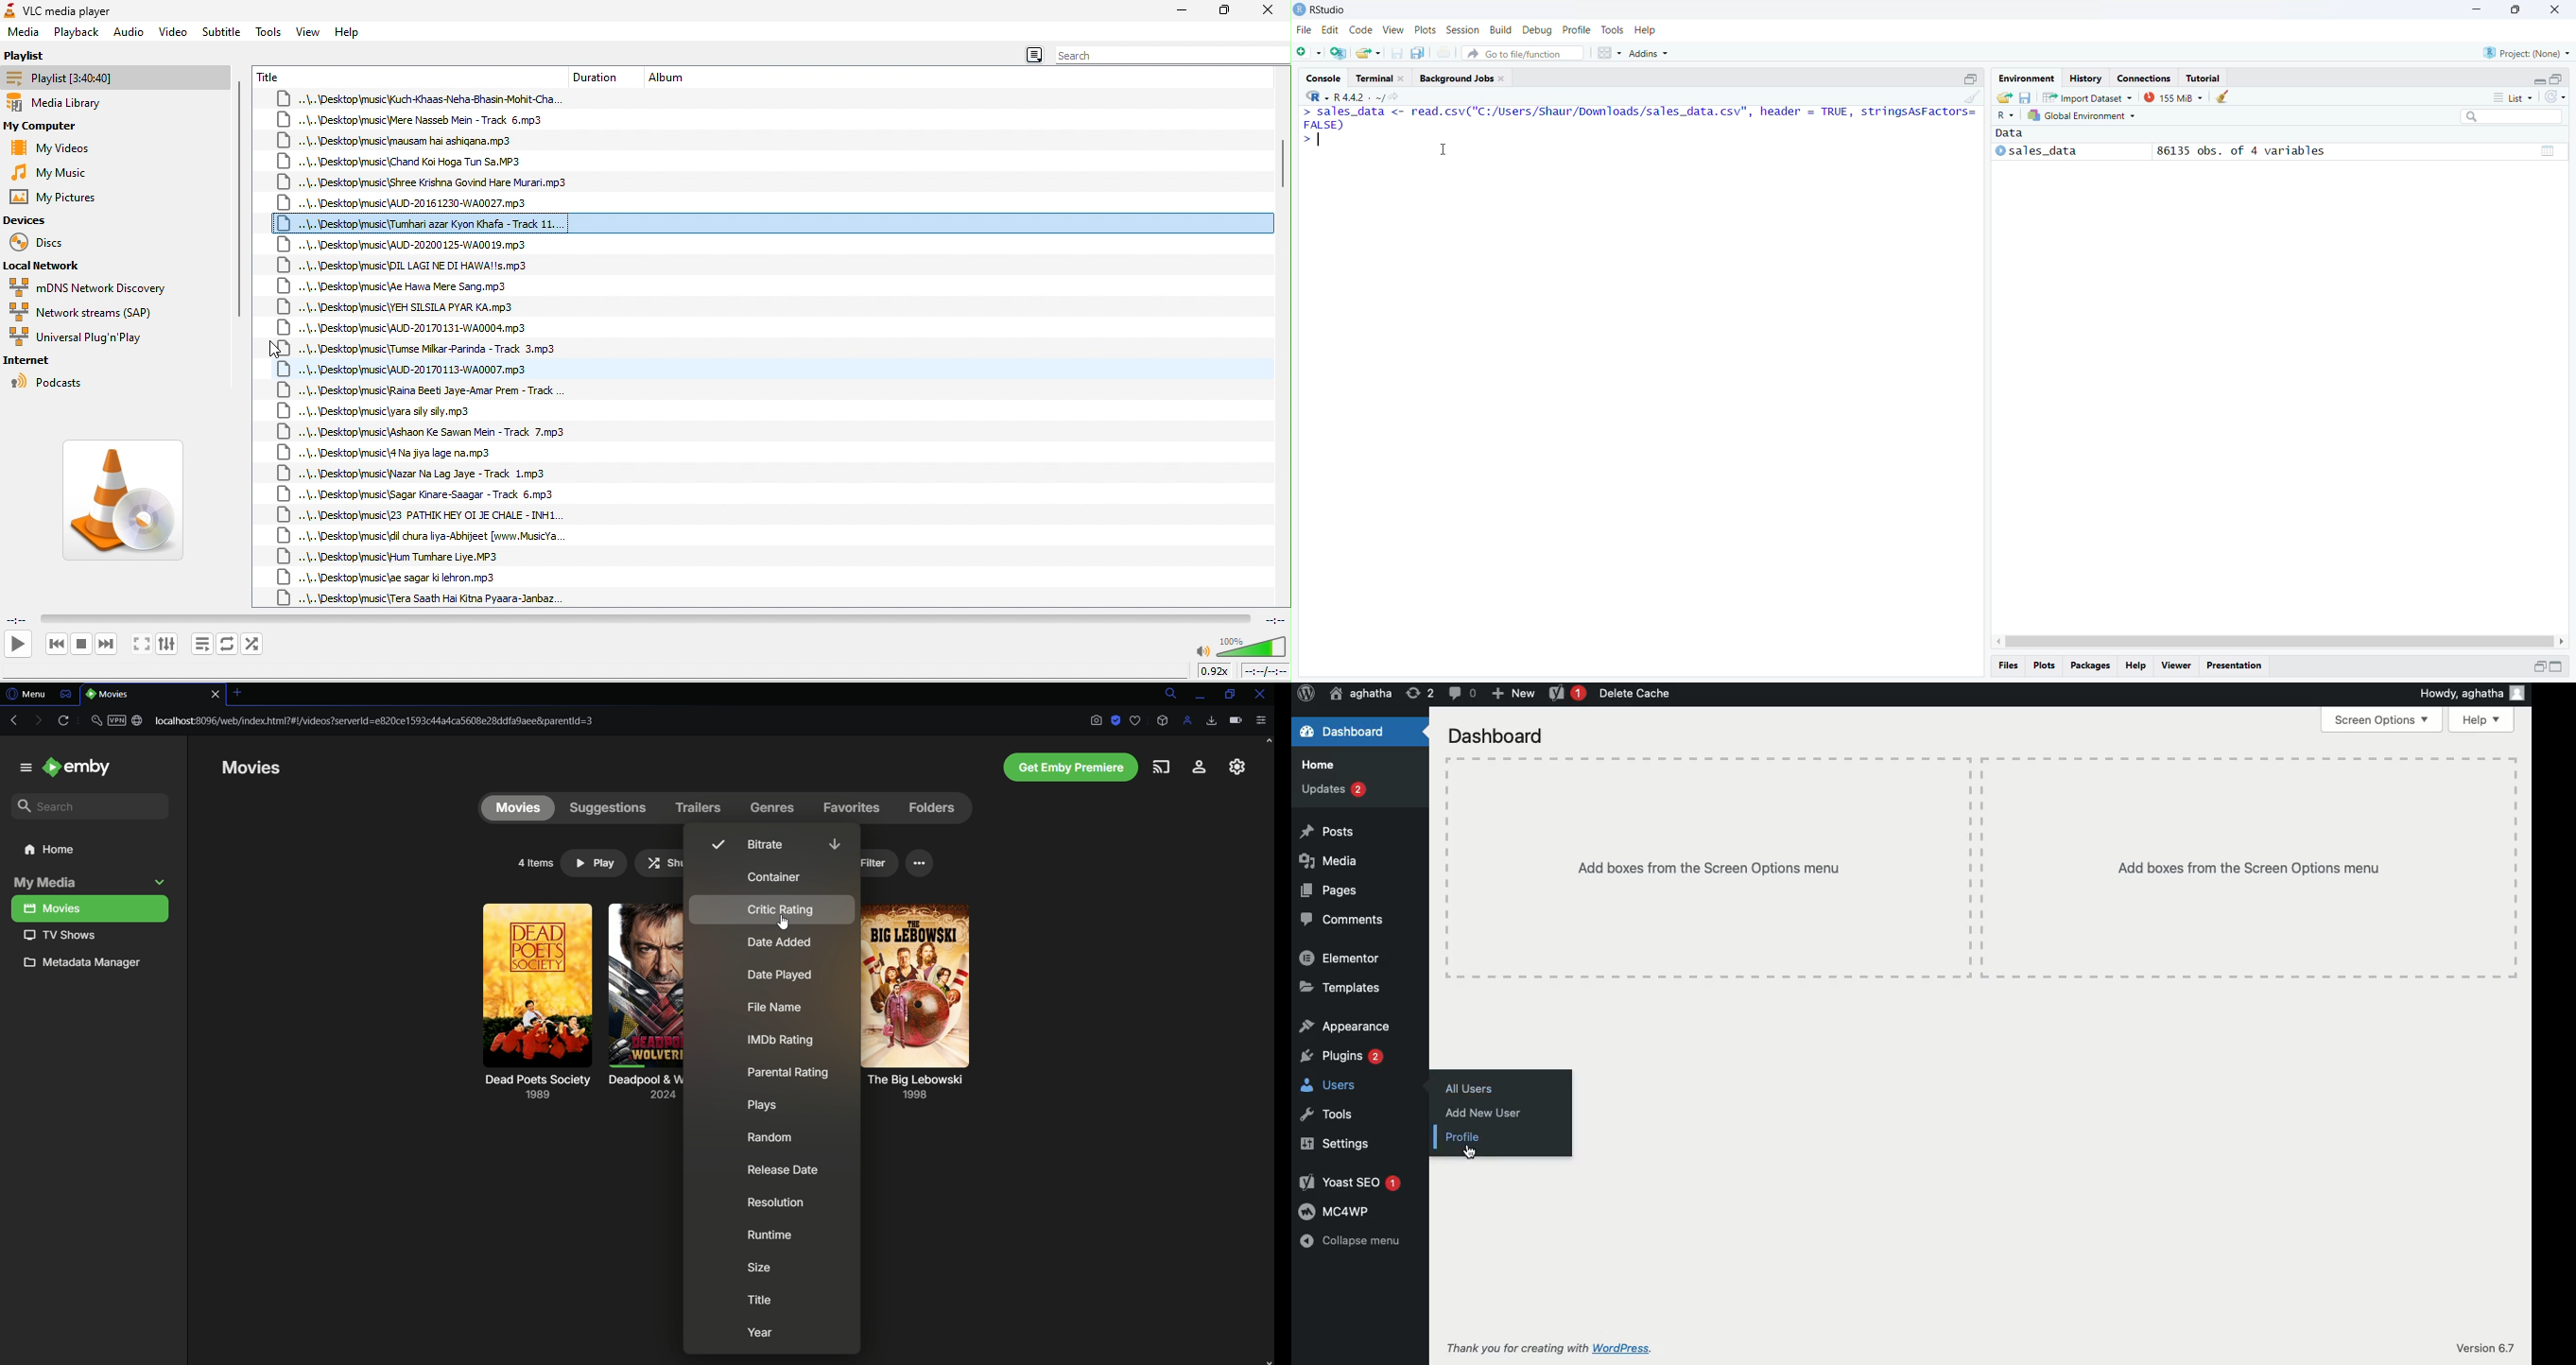 The image size is (2576, 1372). Describe the element at coordinates (1421, 692) in the screenshot. I see `Revision` at that location.